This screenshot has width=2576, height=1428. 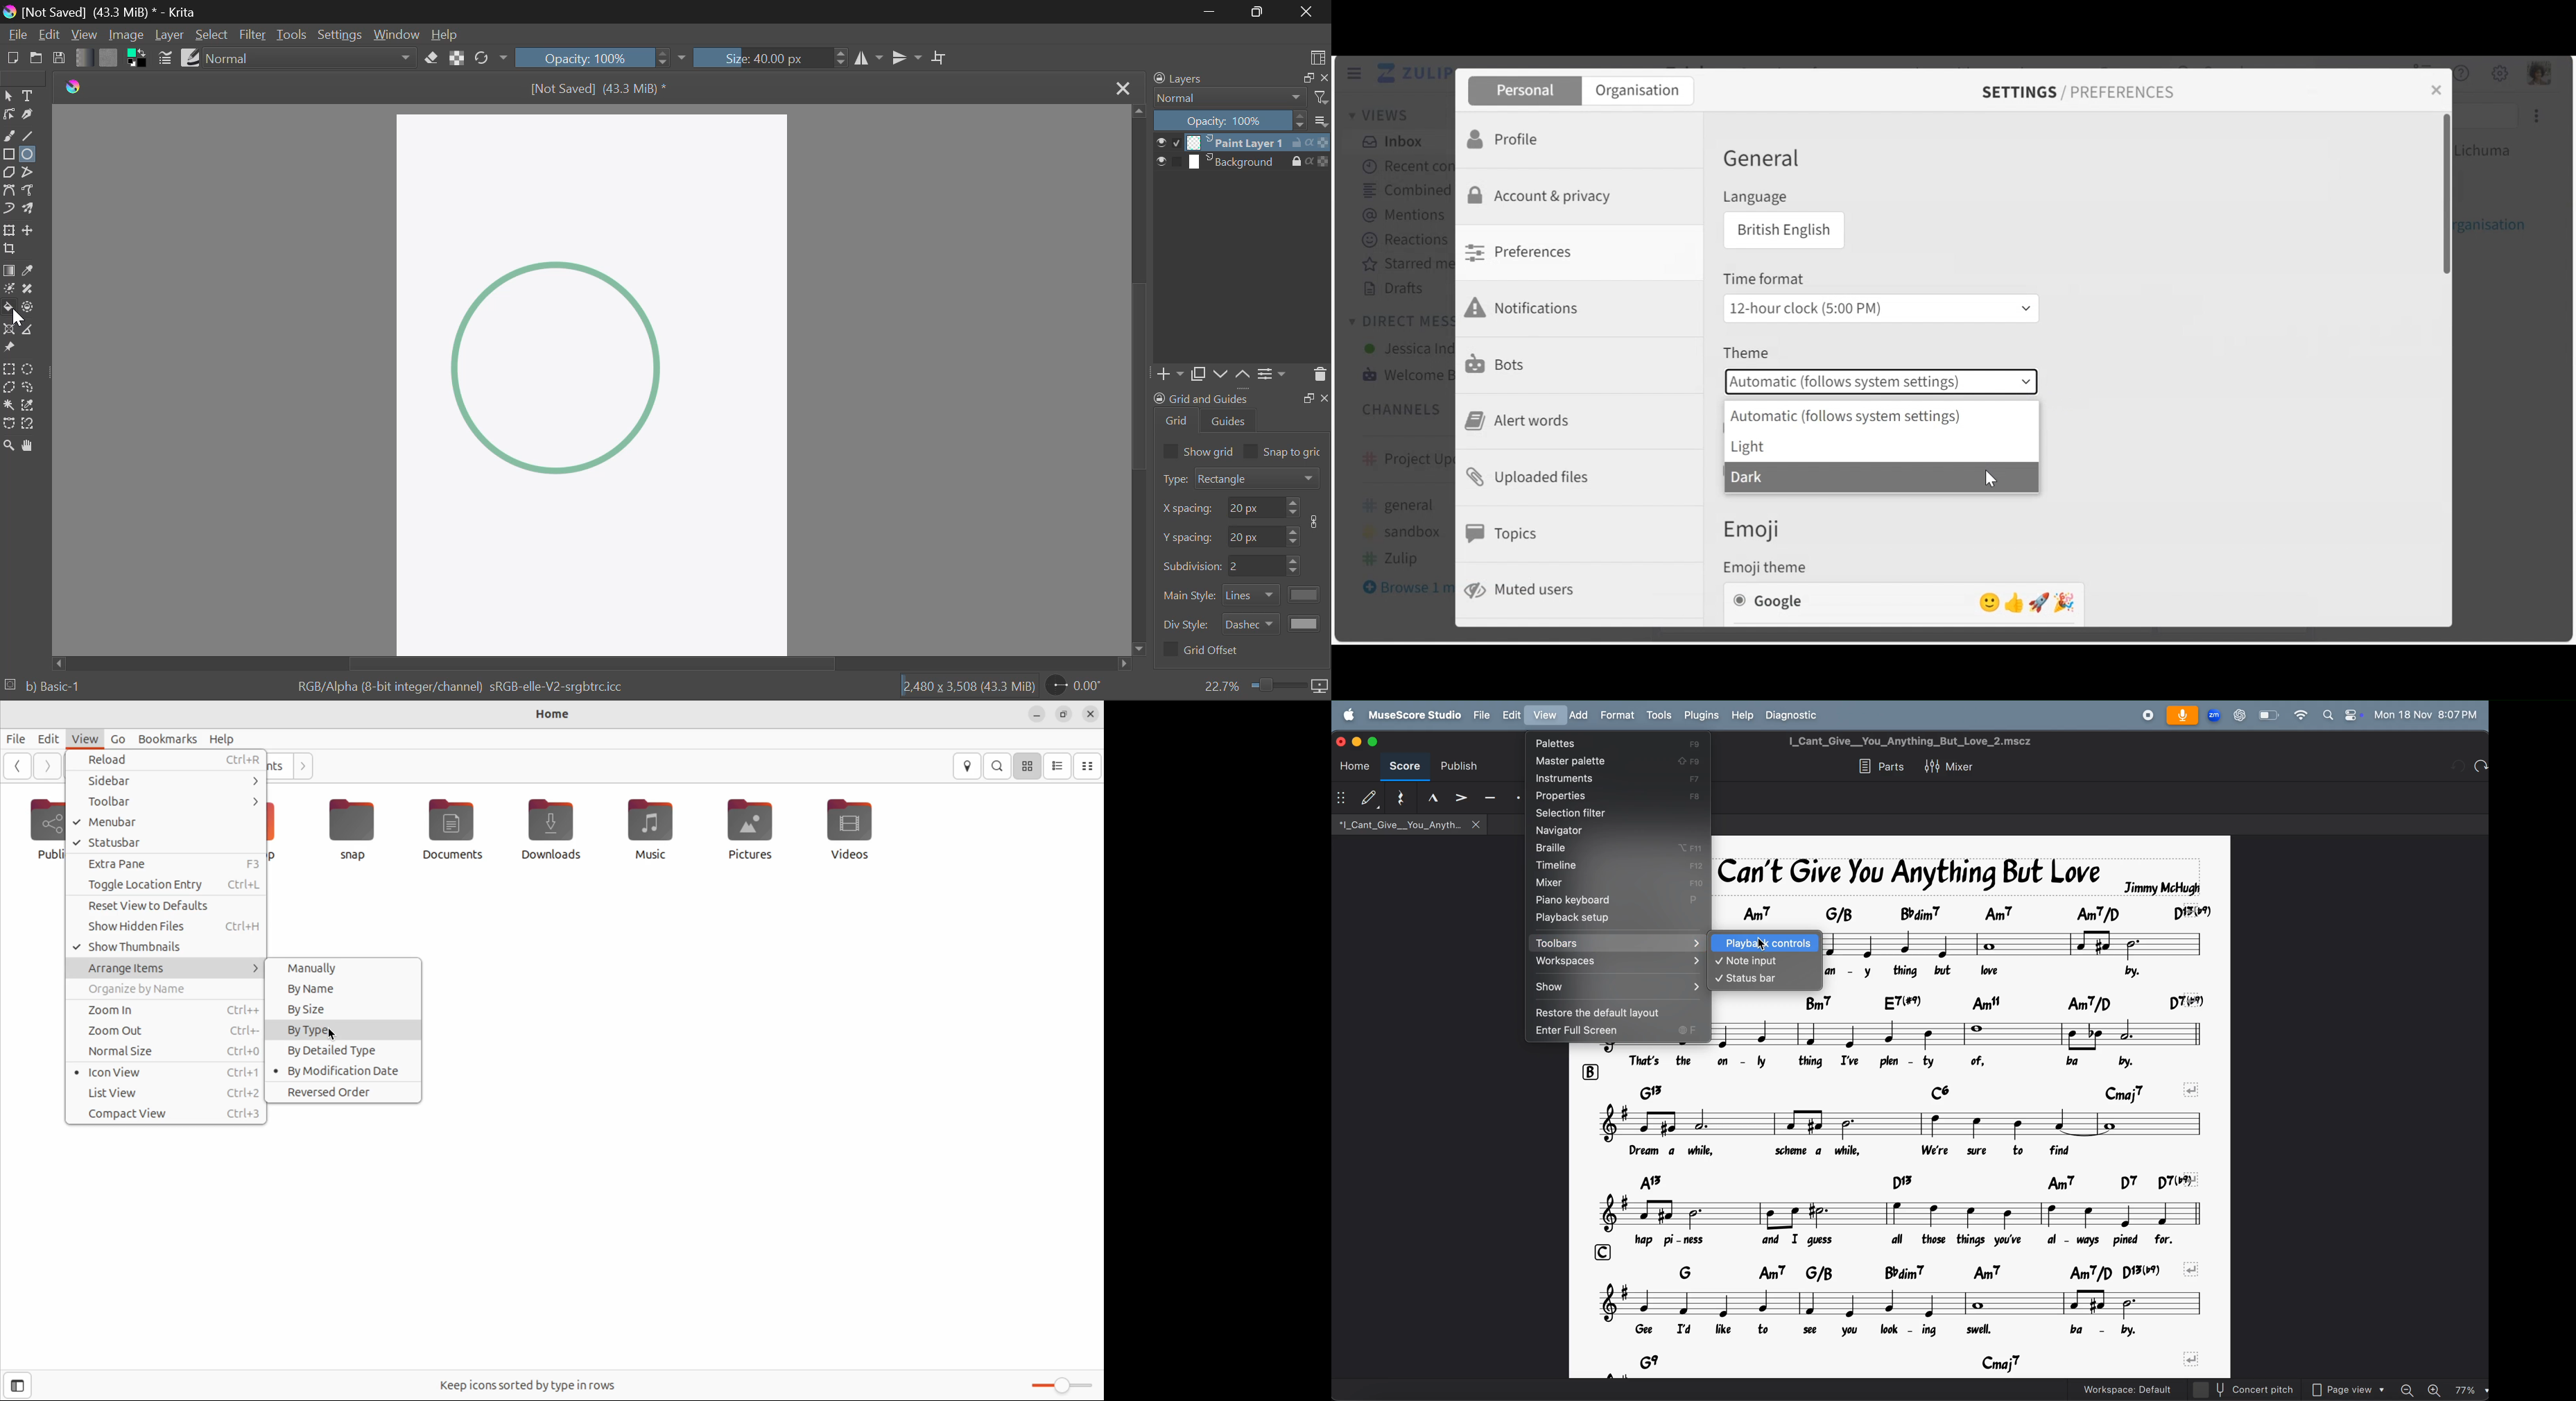 I want to click on Blending Modes, so click(x=1241, y=98).